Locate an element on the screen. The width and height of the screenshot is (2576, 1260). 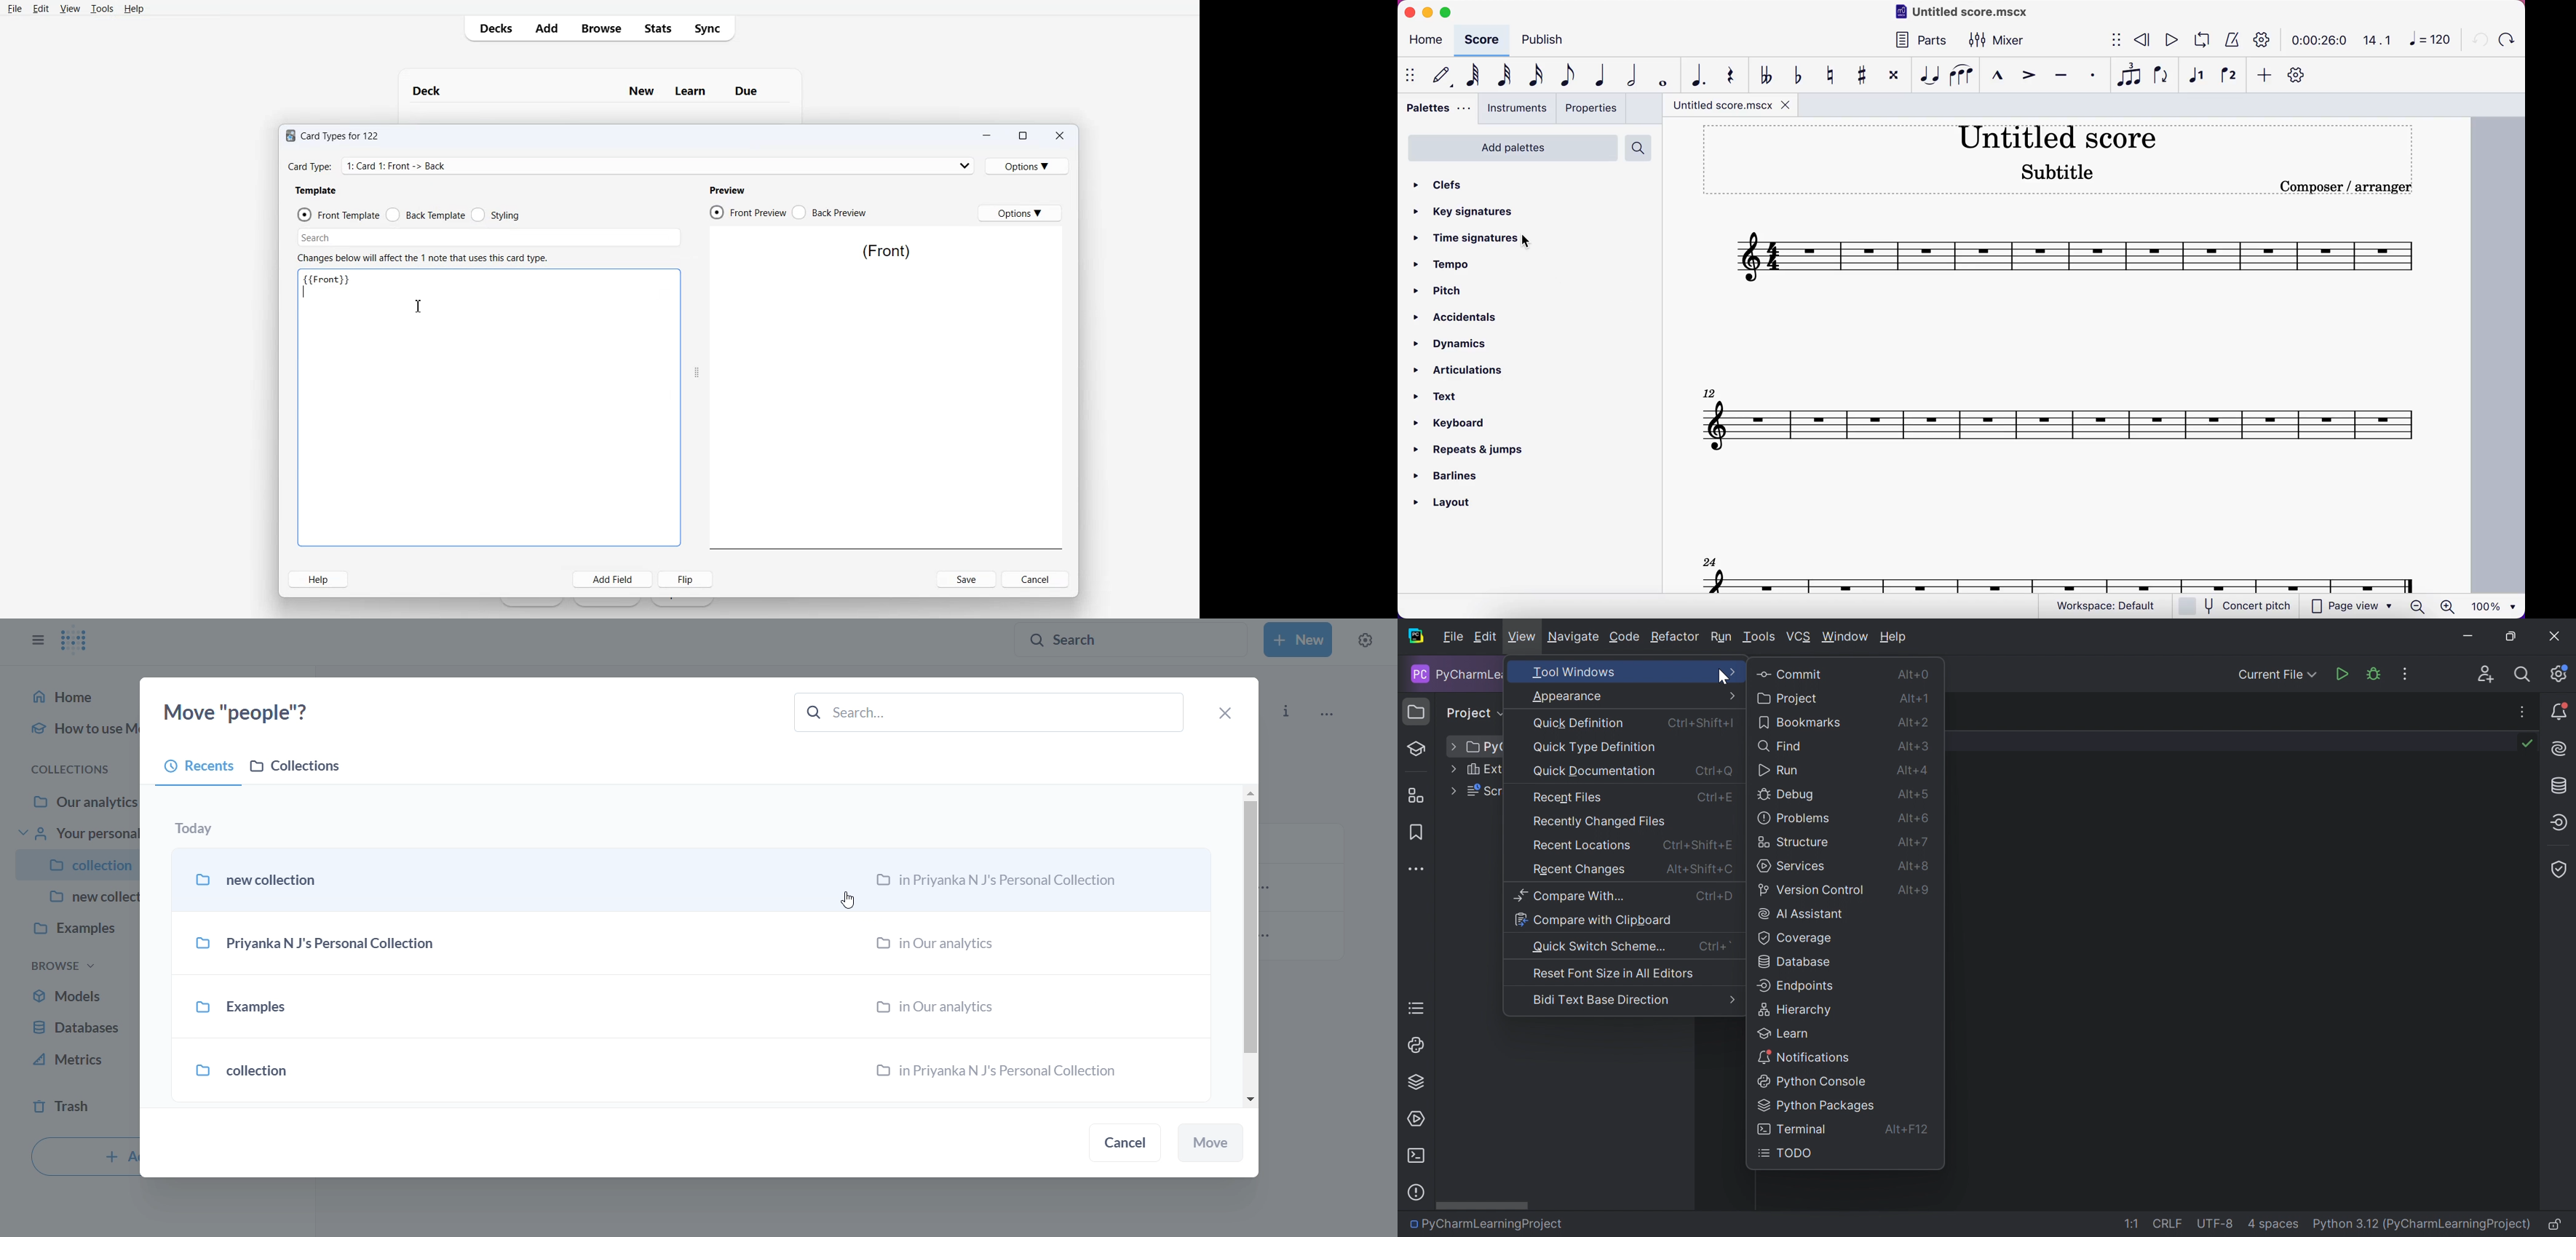
Stats is located at coordinates (658, 28).